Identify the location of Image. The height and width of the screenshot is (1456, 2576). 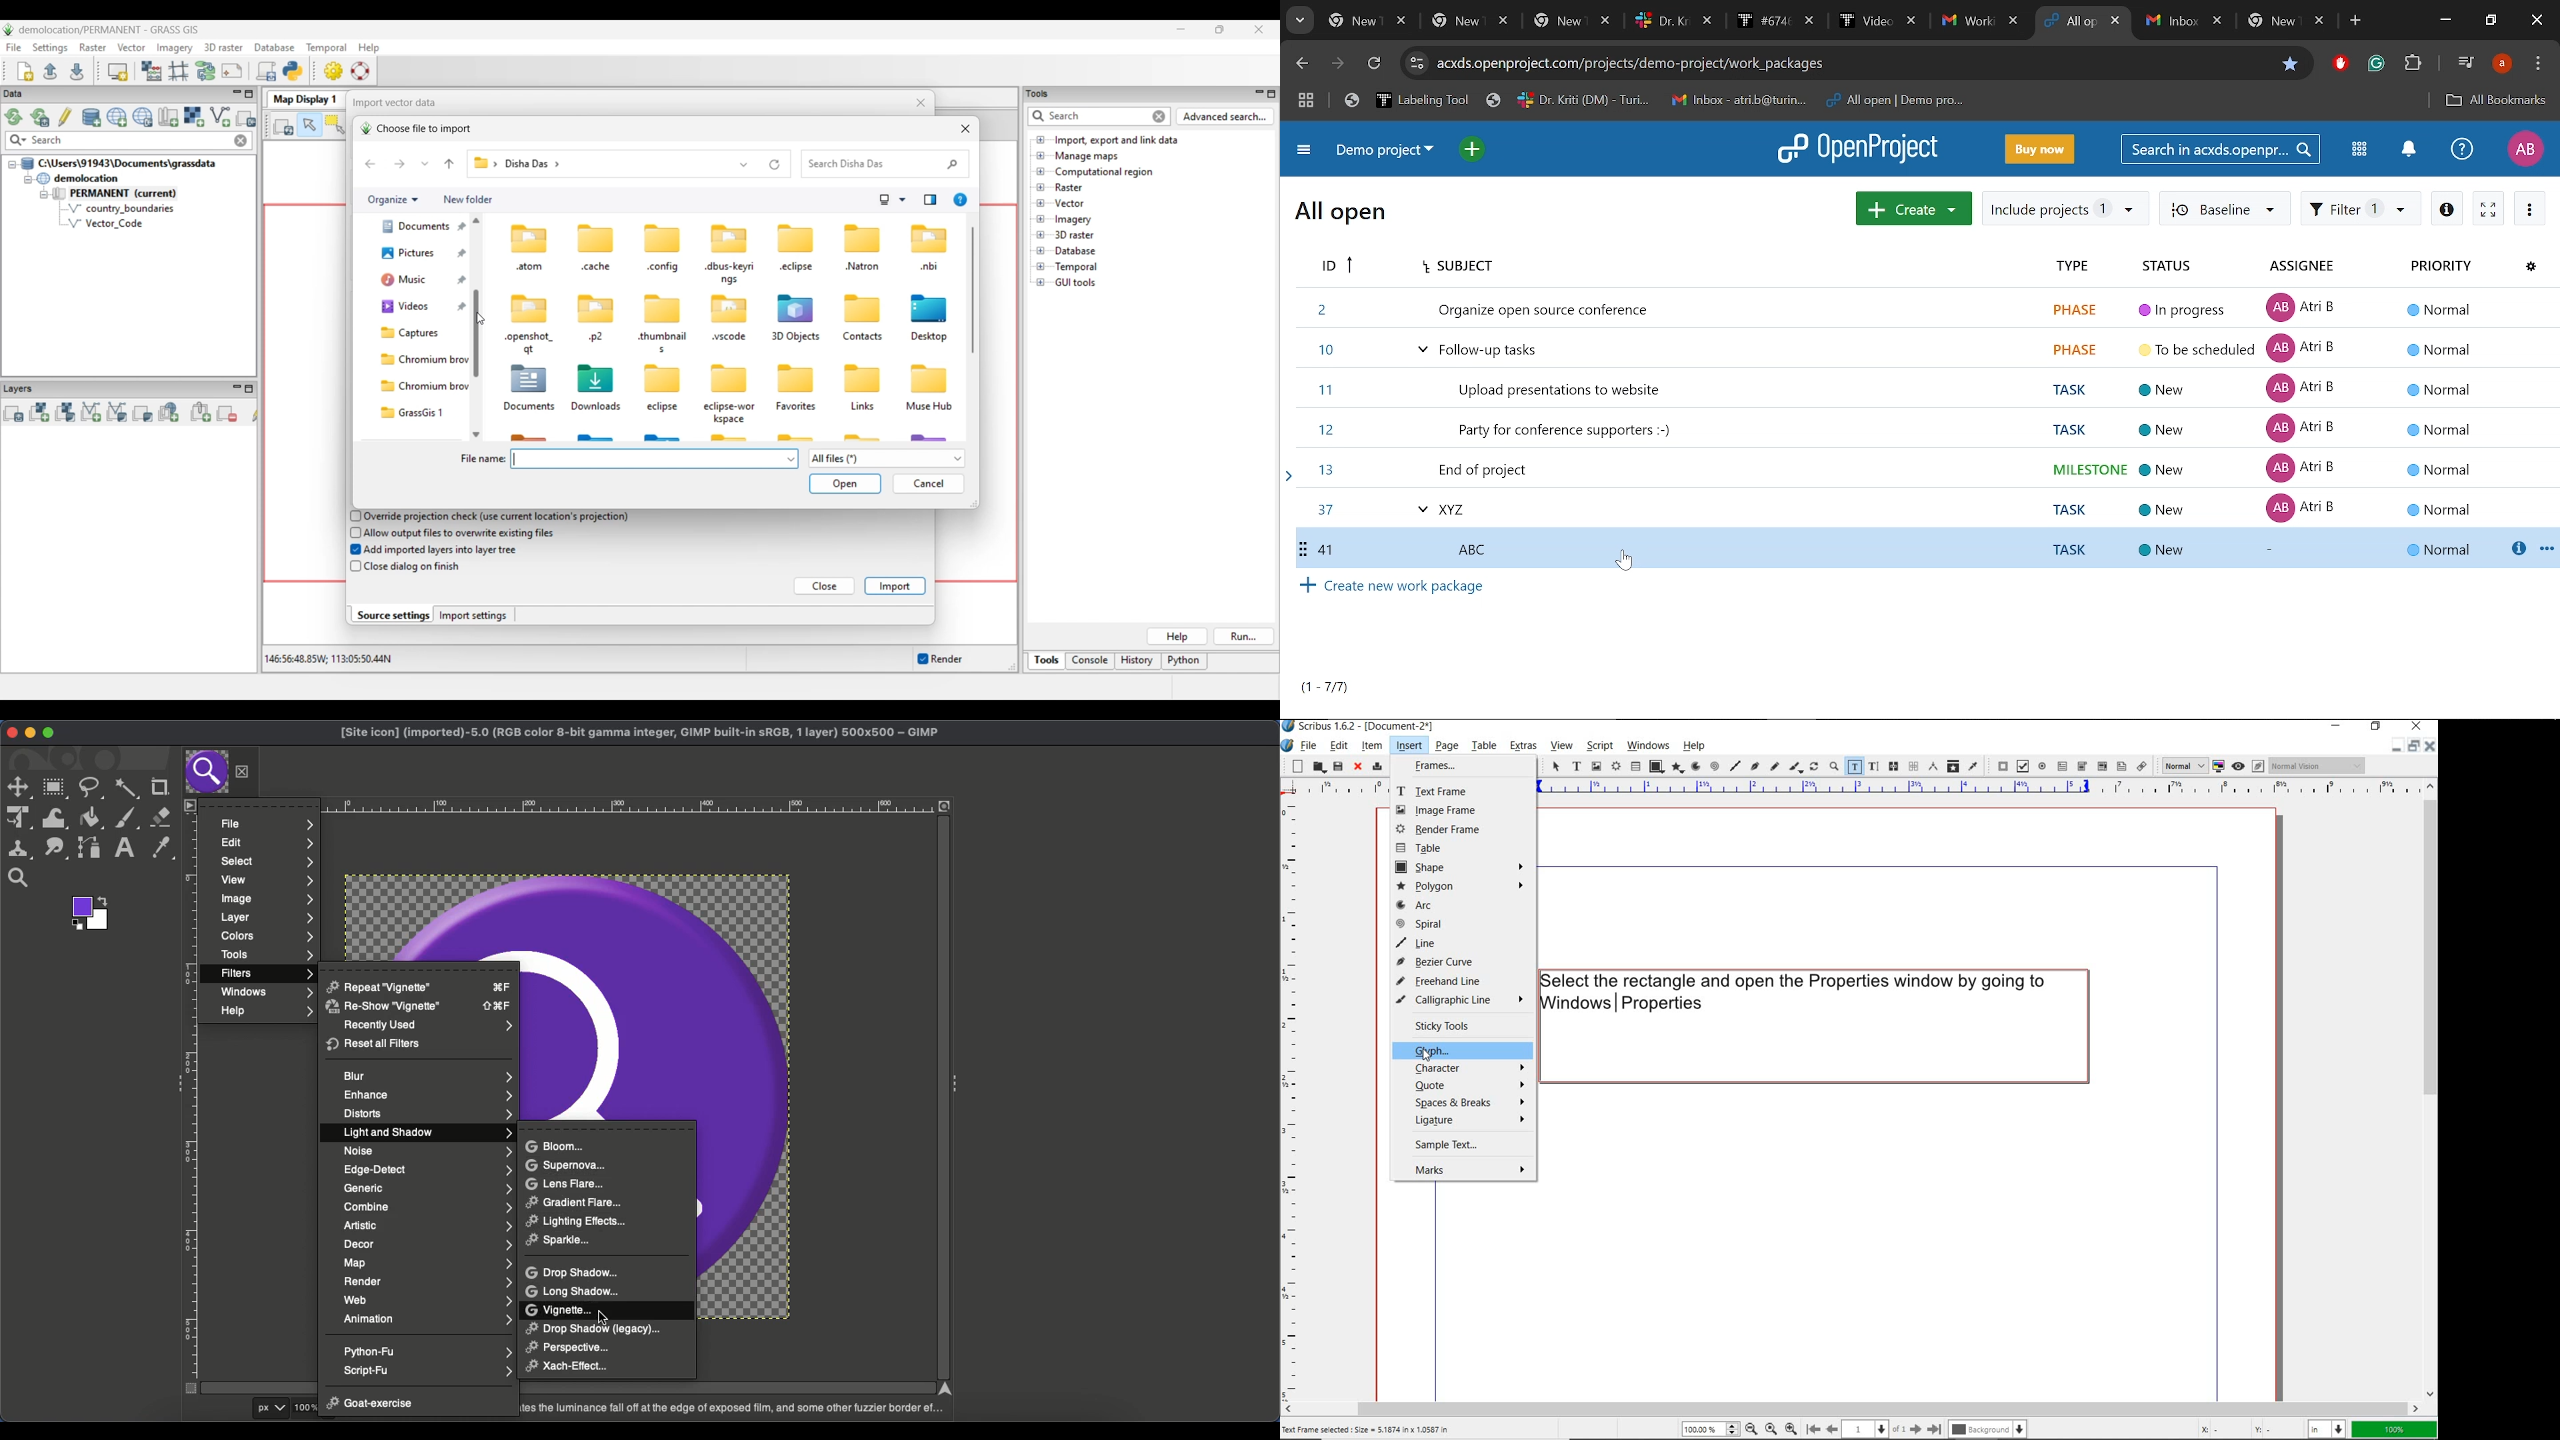
(764, 1095).